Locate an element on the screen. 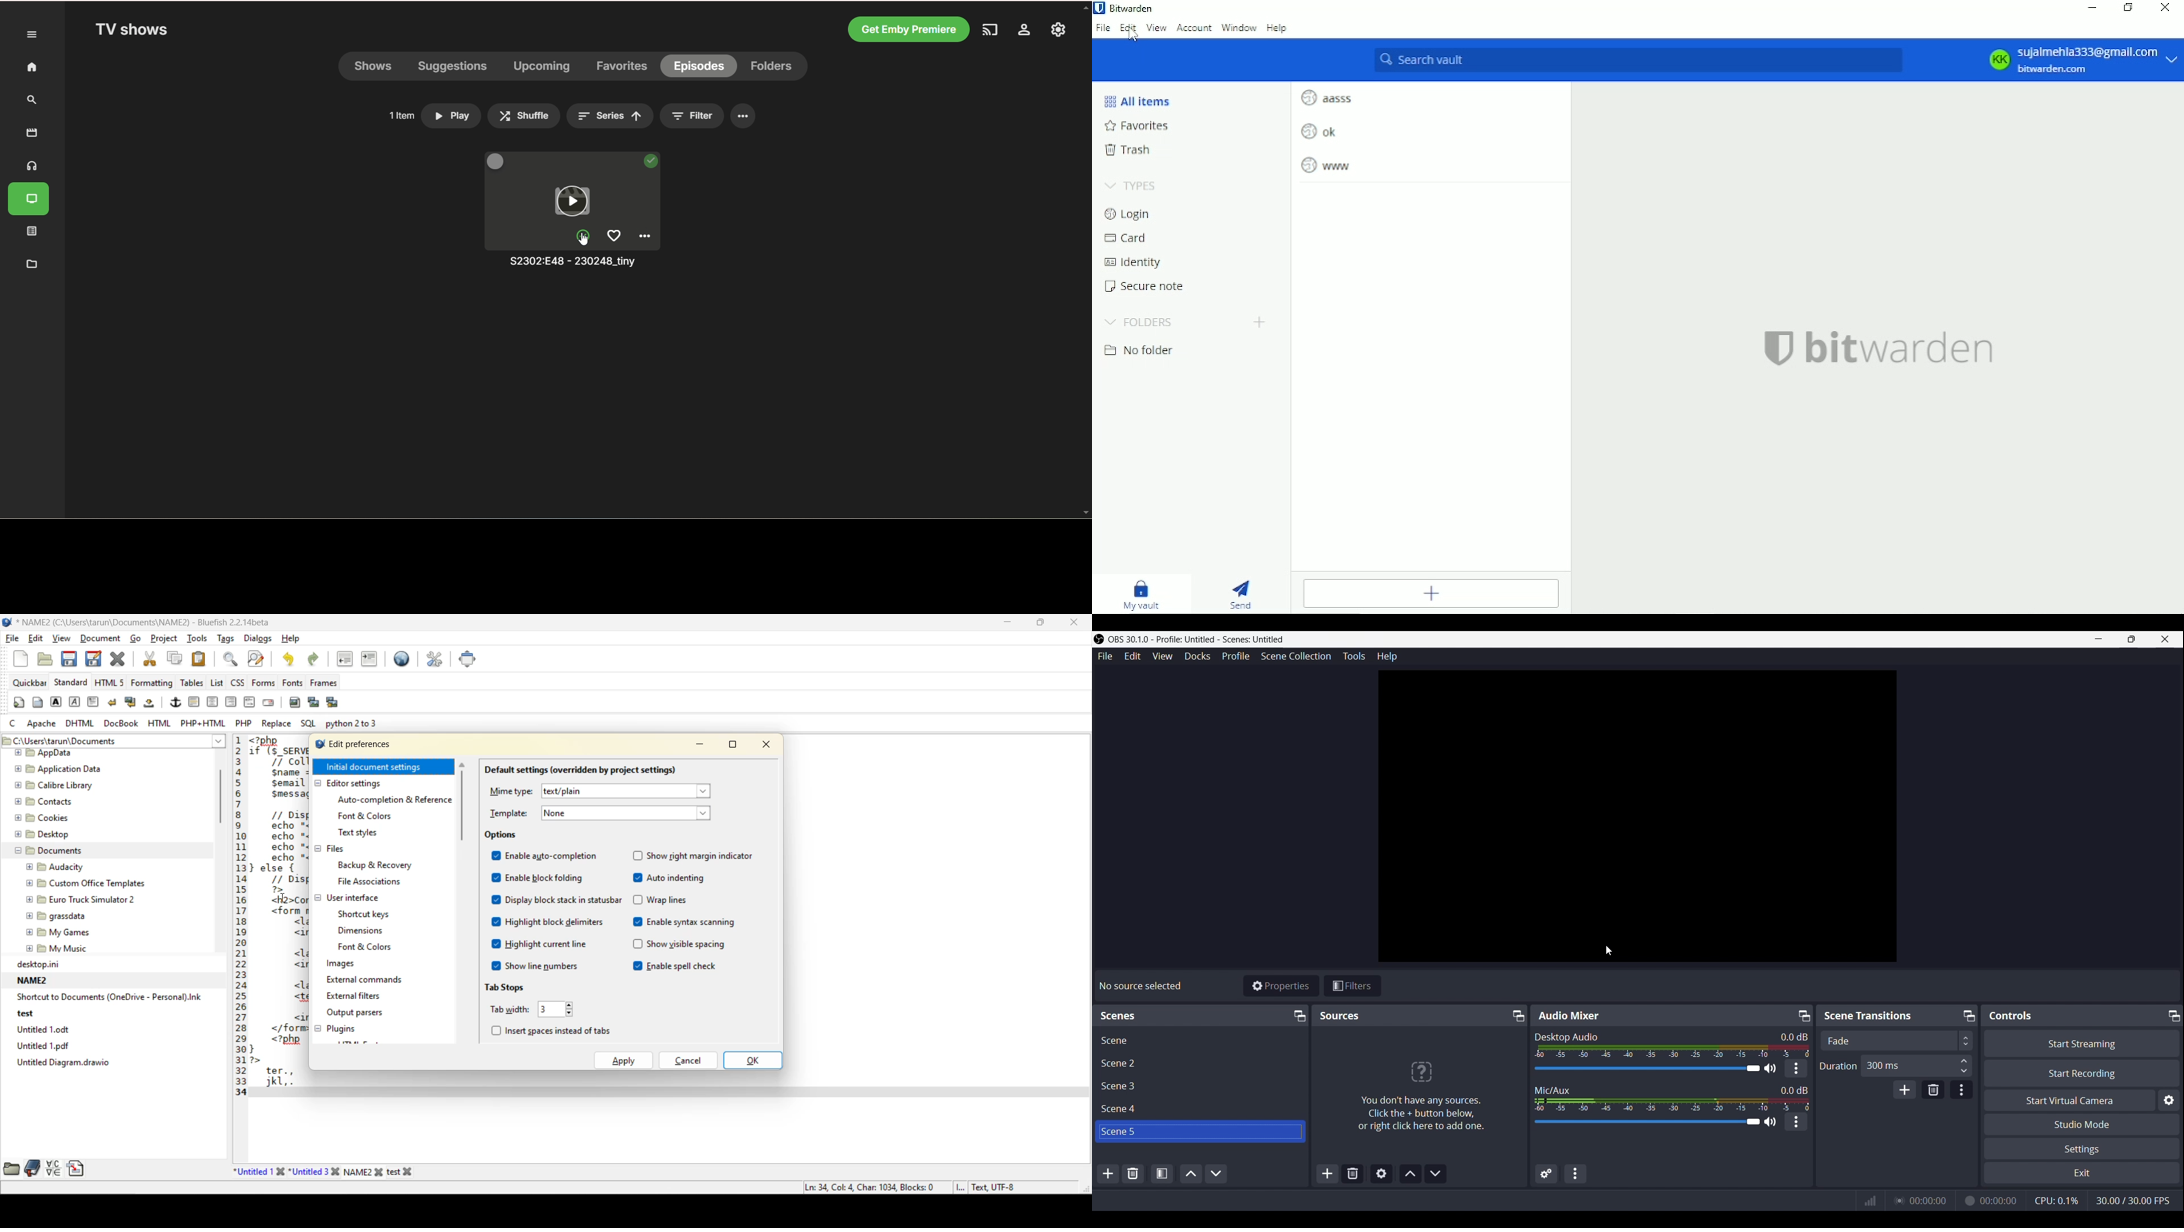 The width and height of the screenshot is (2184, 1232). Audio Mixer Menu is located at coordinates (1576, 1173).